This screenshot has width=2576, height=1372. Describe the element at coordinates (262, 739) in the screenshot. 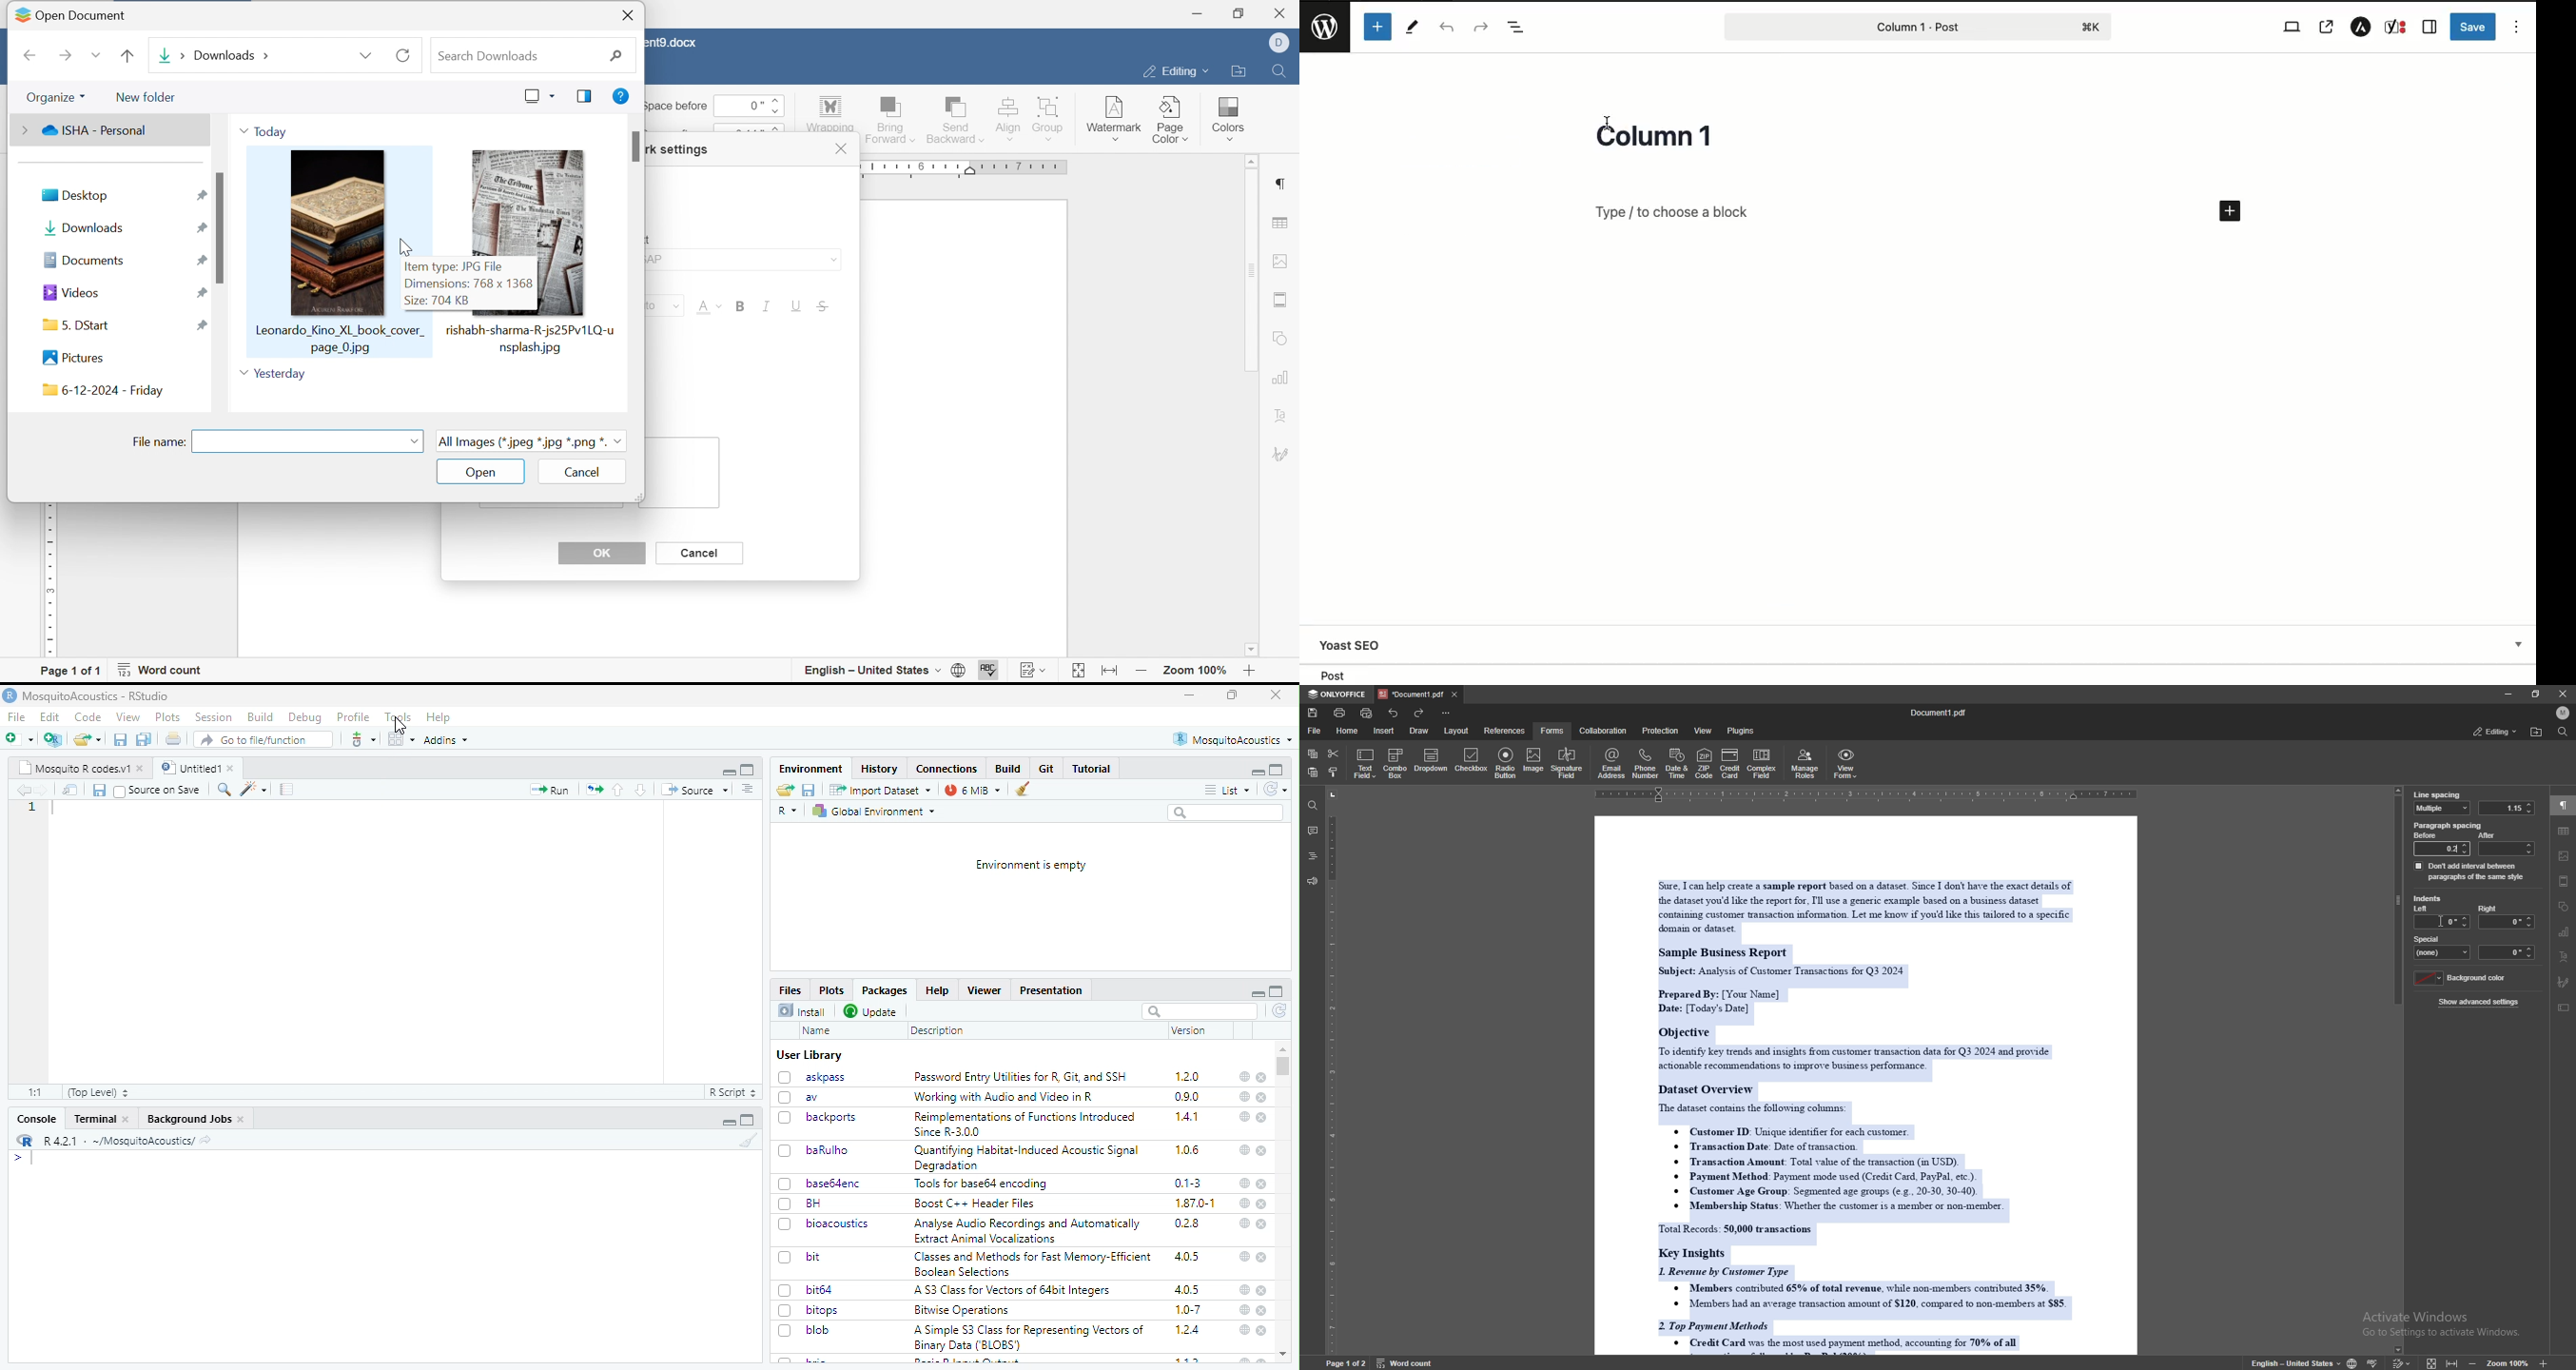

I see `Go to file/function` at that location.